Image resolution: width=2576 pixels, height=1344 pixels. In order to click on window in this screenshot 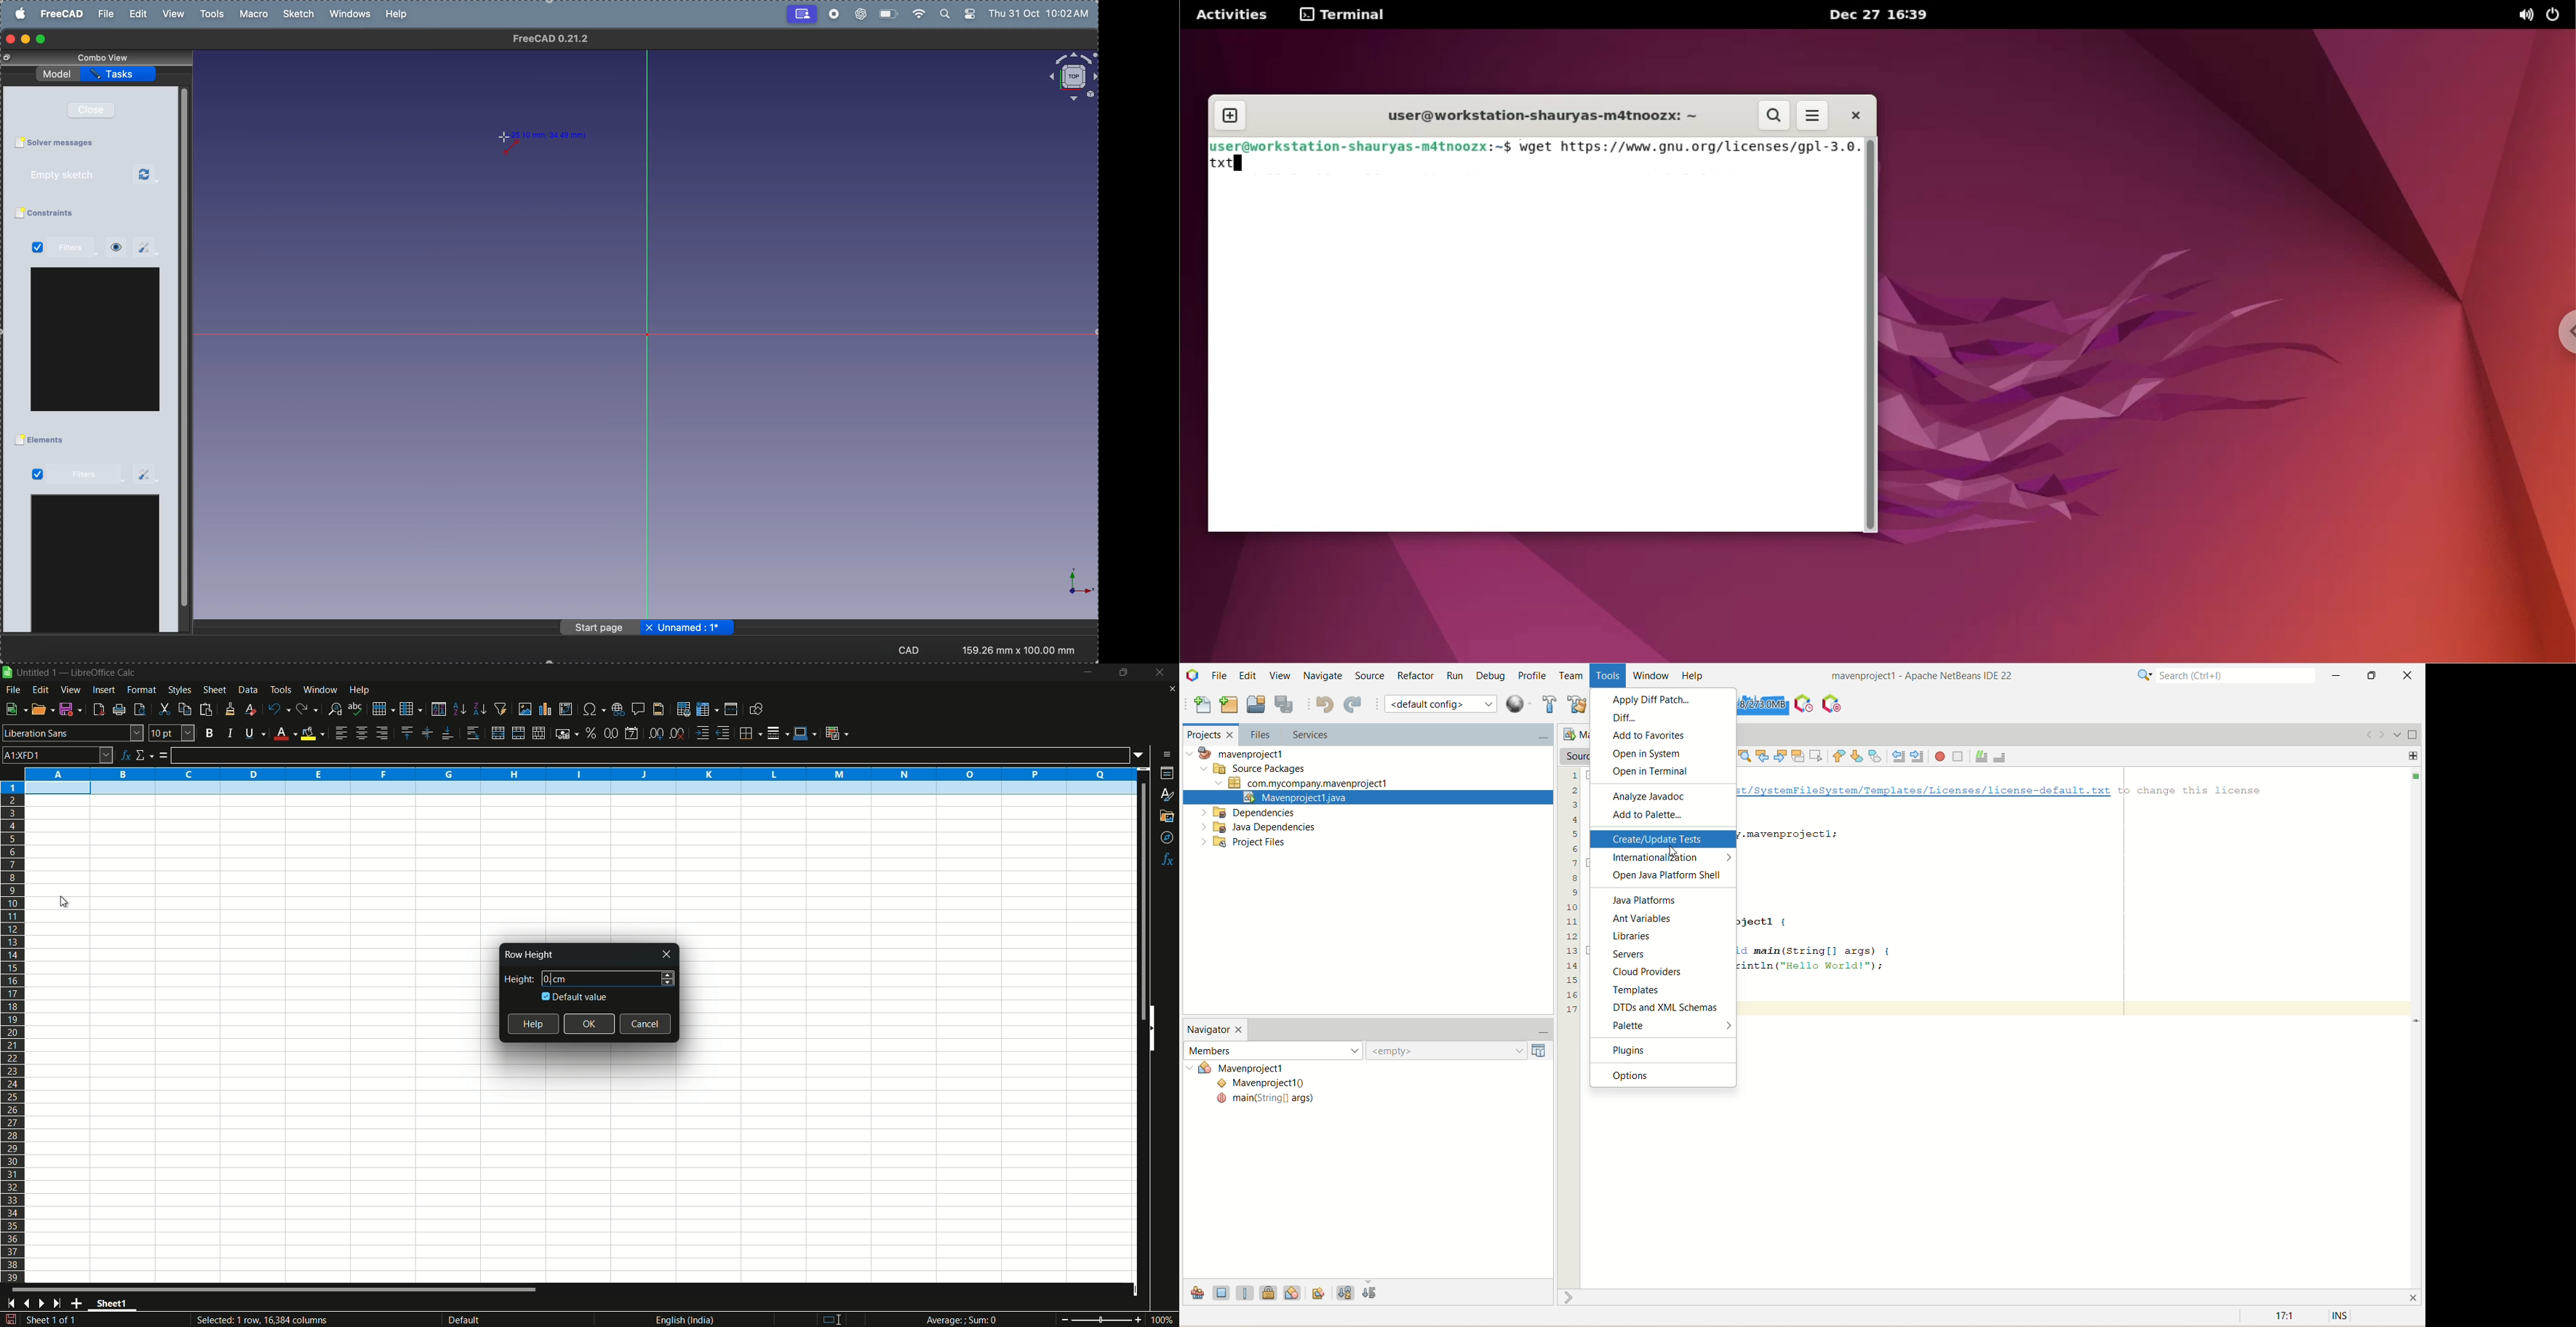, I will do `click(1655, 676)`.